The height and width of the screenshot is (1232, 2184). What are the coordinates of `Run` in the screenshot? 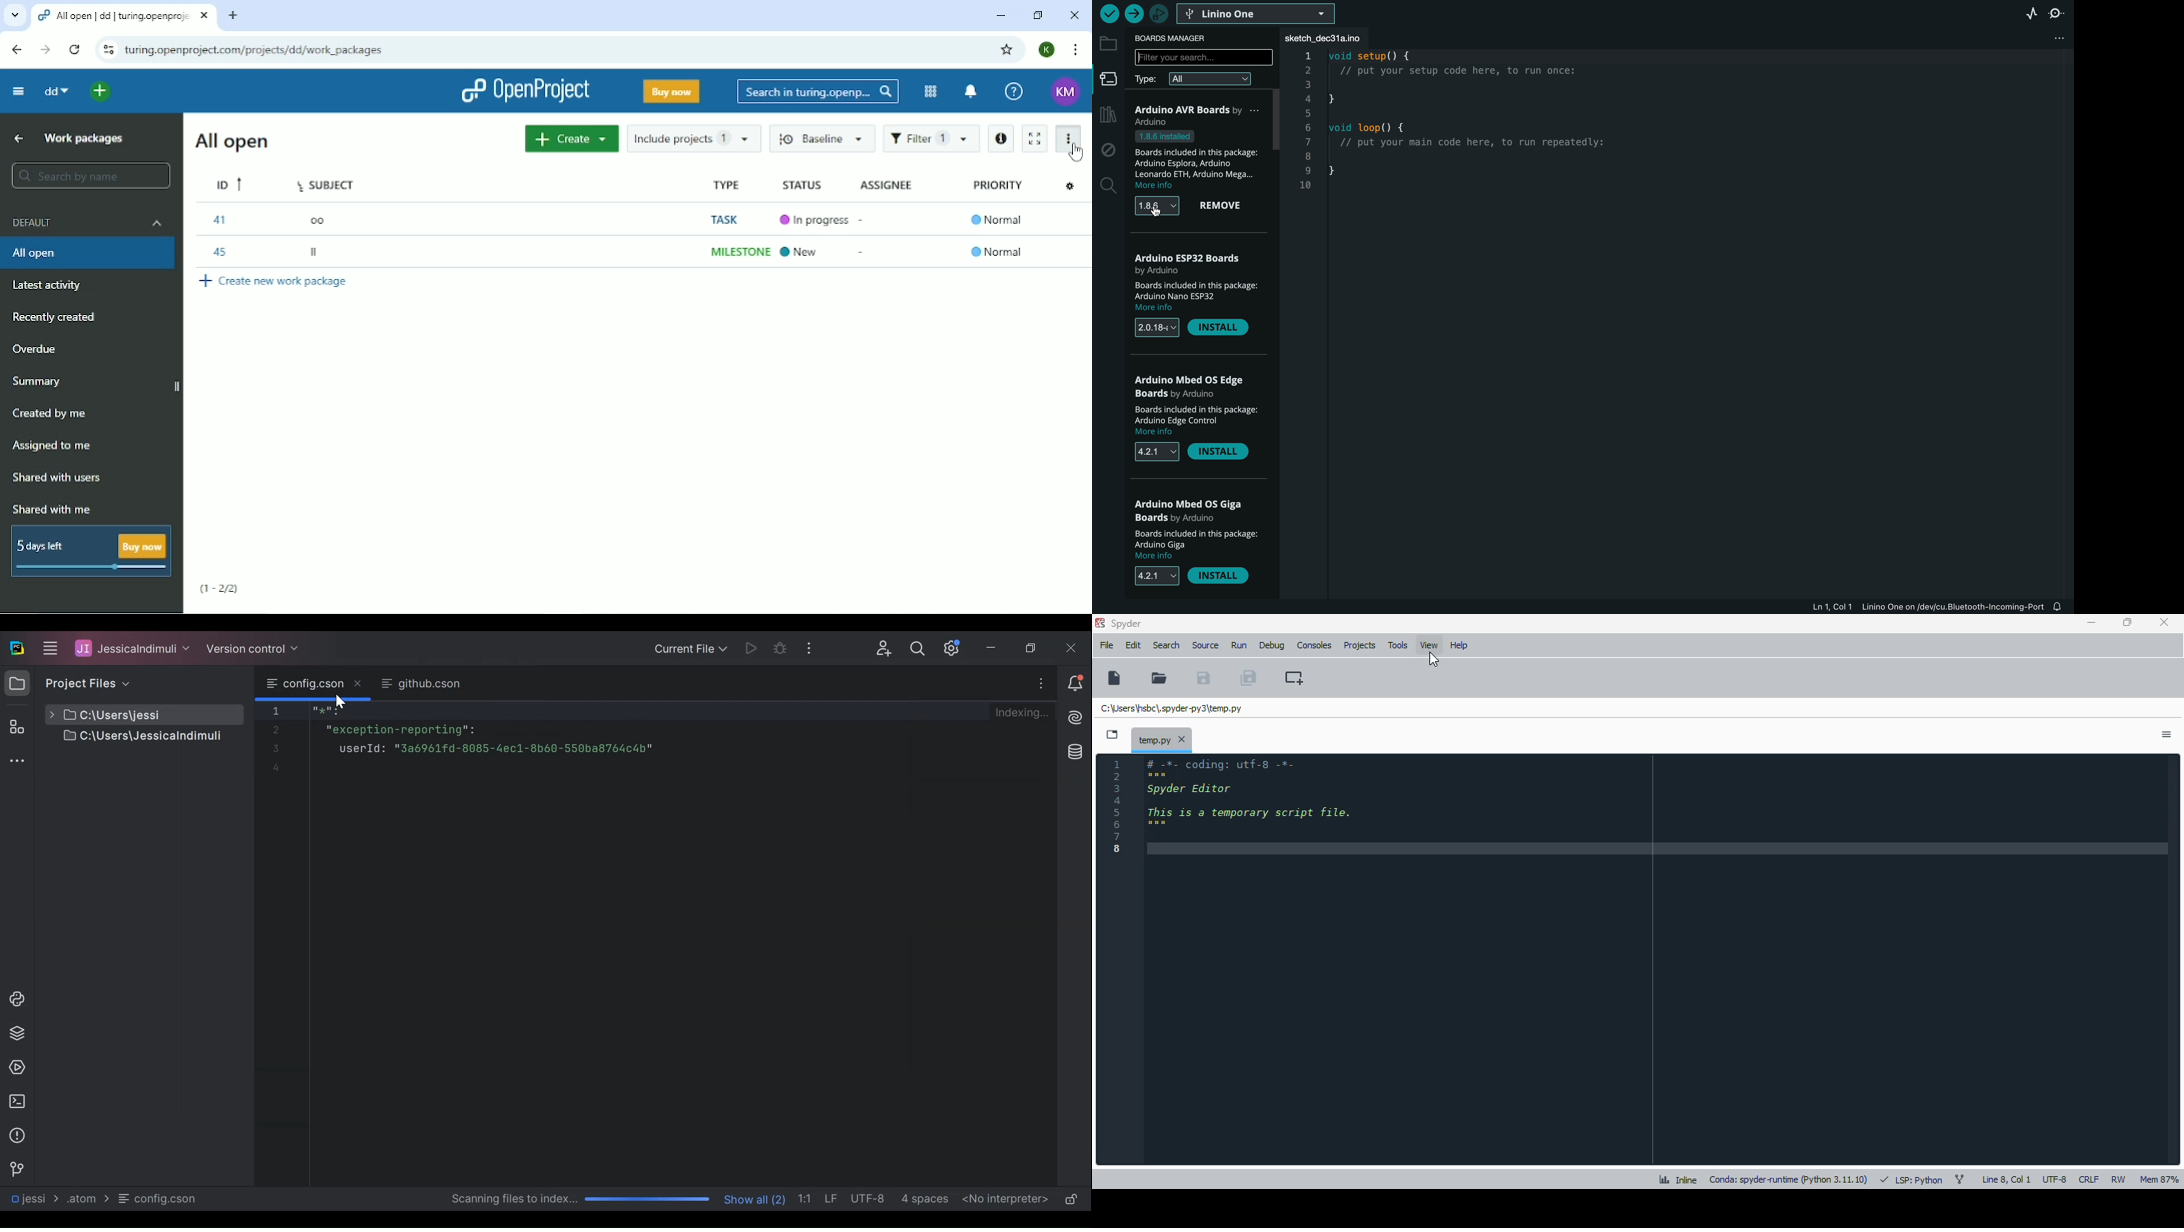 It's located at (748, 648).